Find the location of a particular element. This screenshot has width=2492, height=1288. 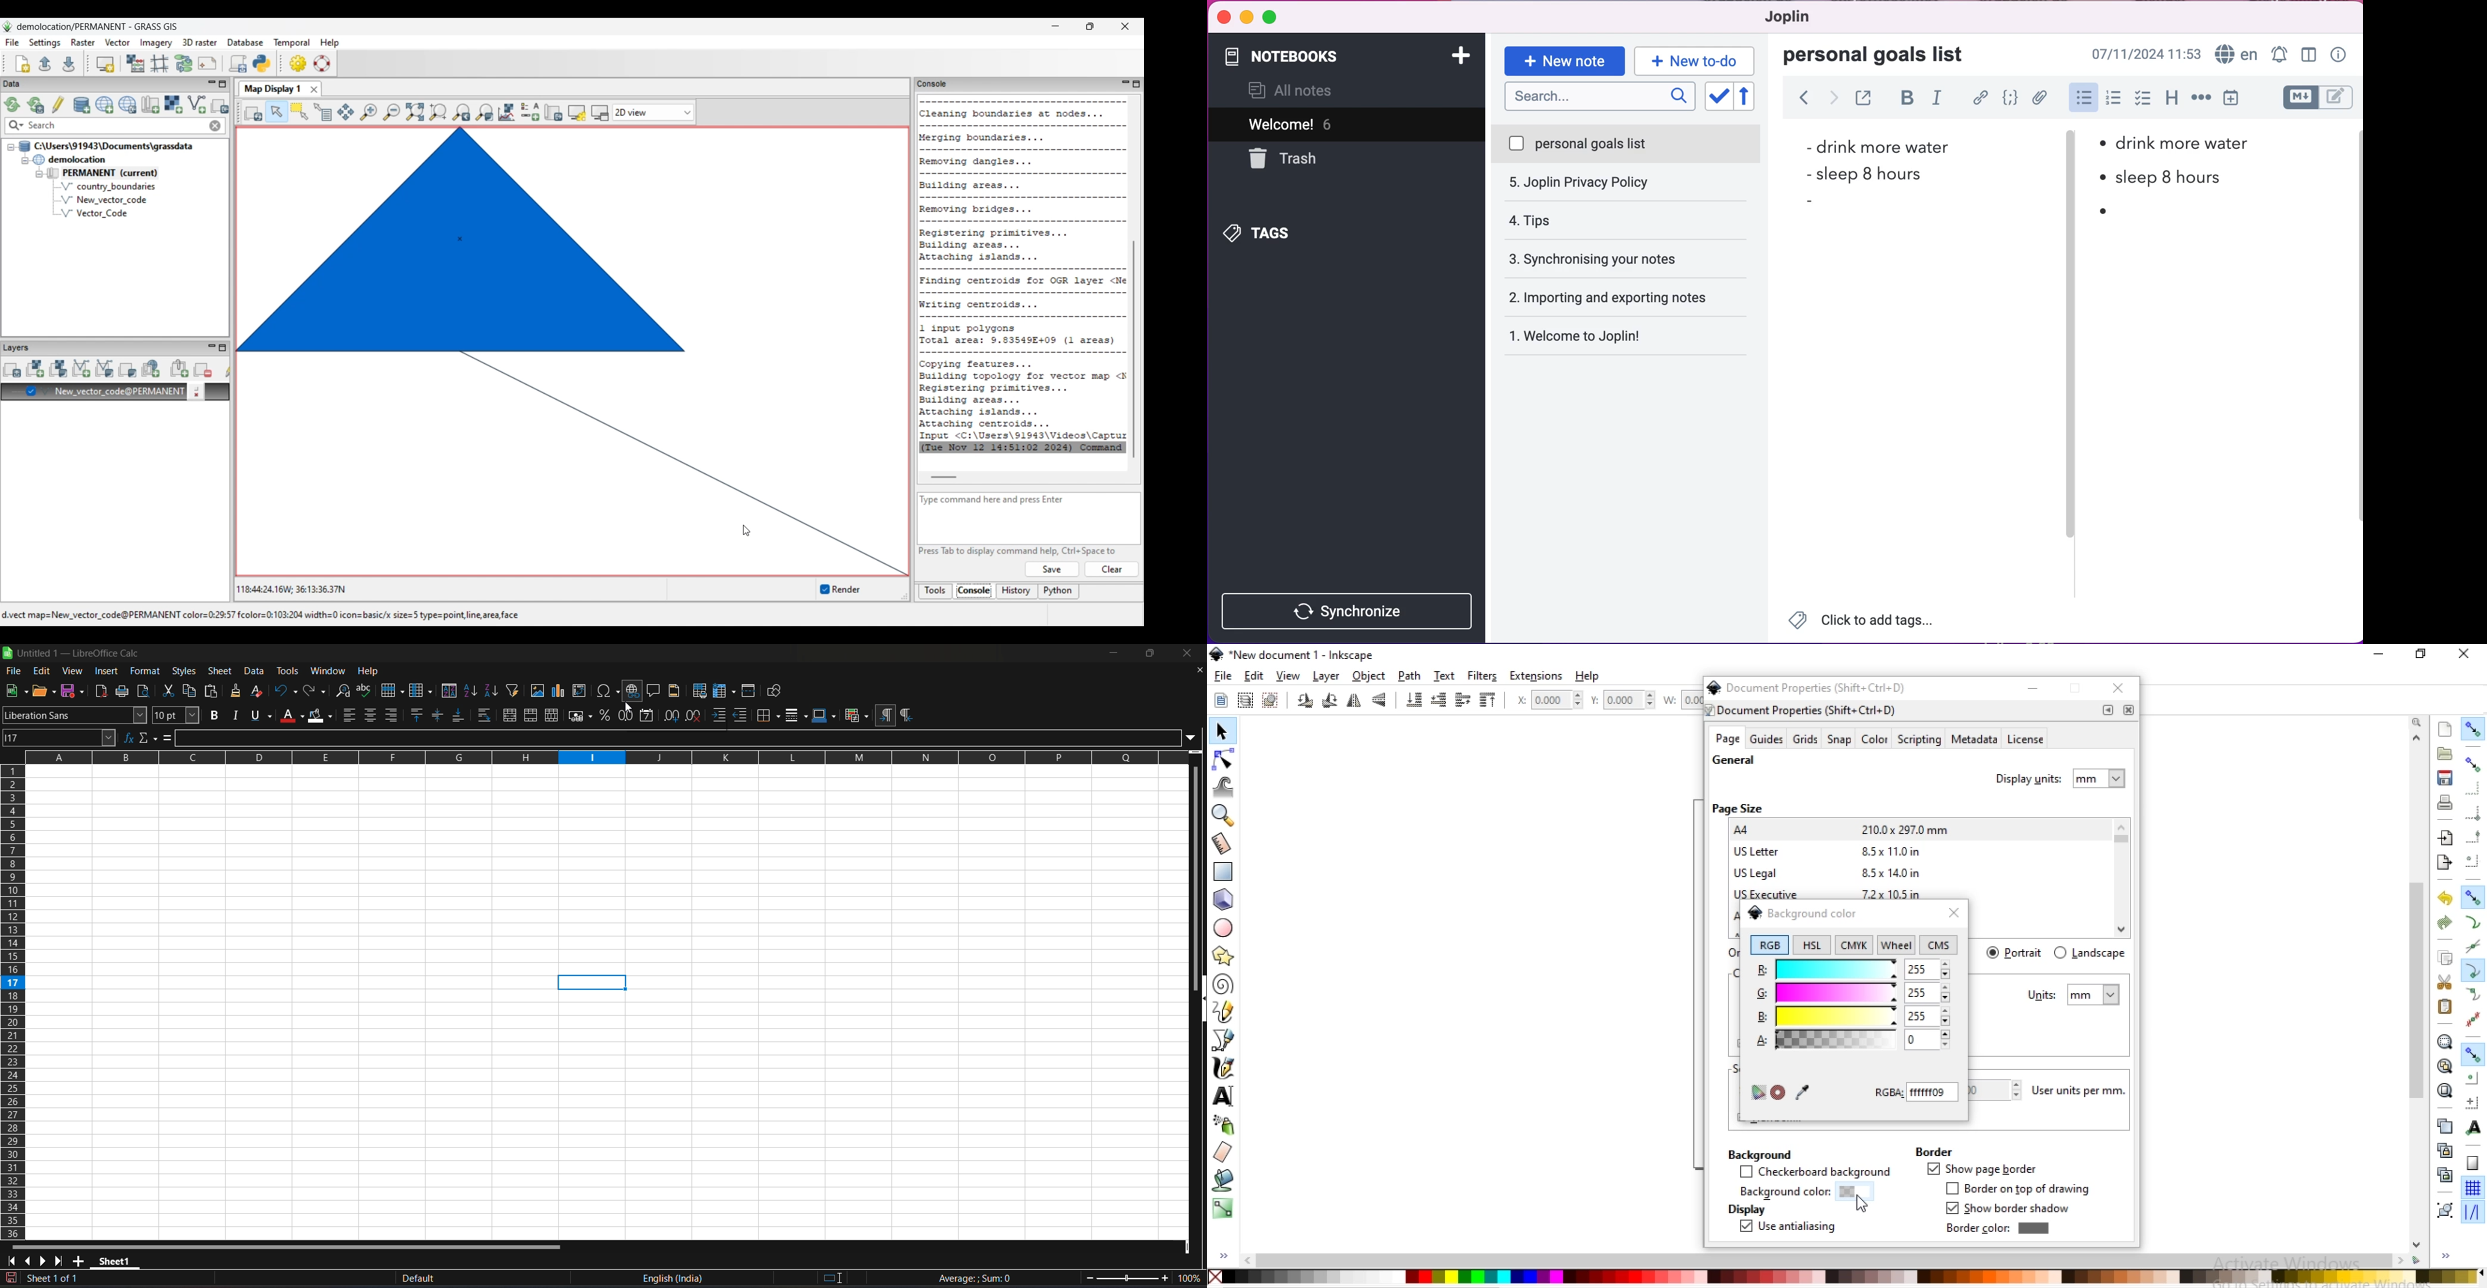

trash is located at coordinates (1311, 158).